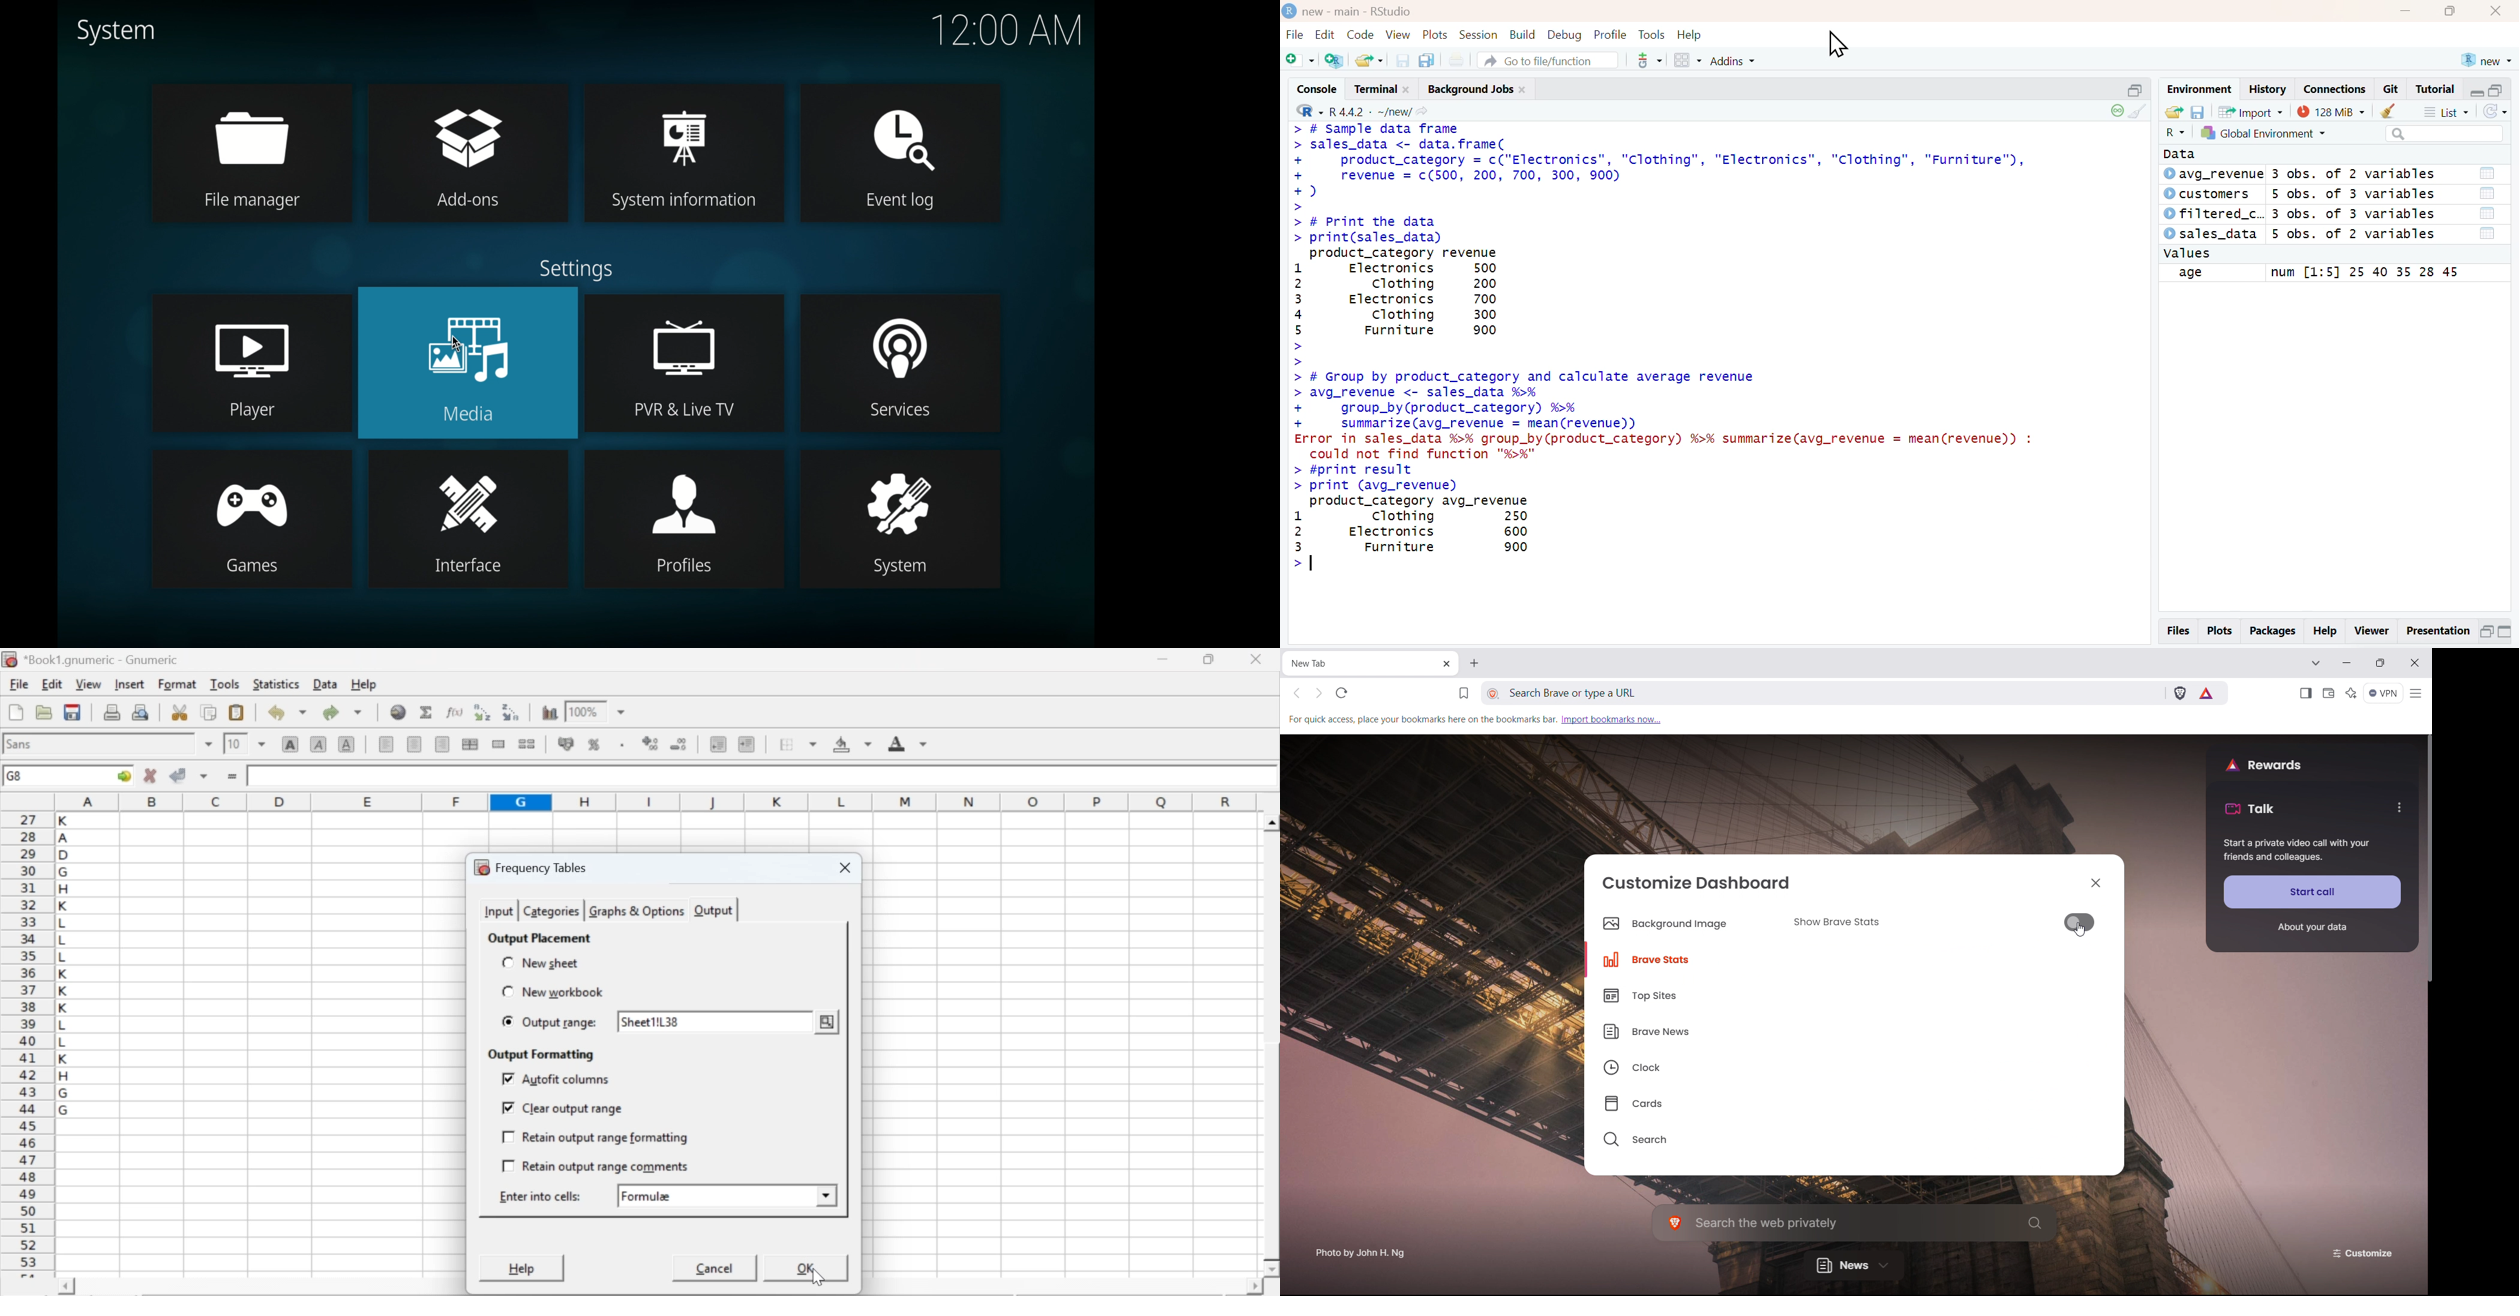 The height and width of the screenshot is (1316, 2520). I want to click on maximize, so click(2448, 12).